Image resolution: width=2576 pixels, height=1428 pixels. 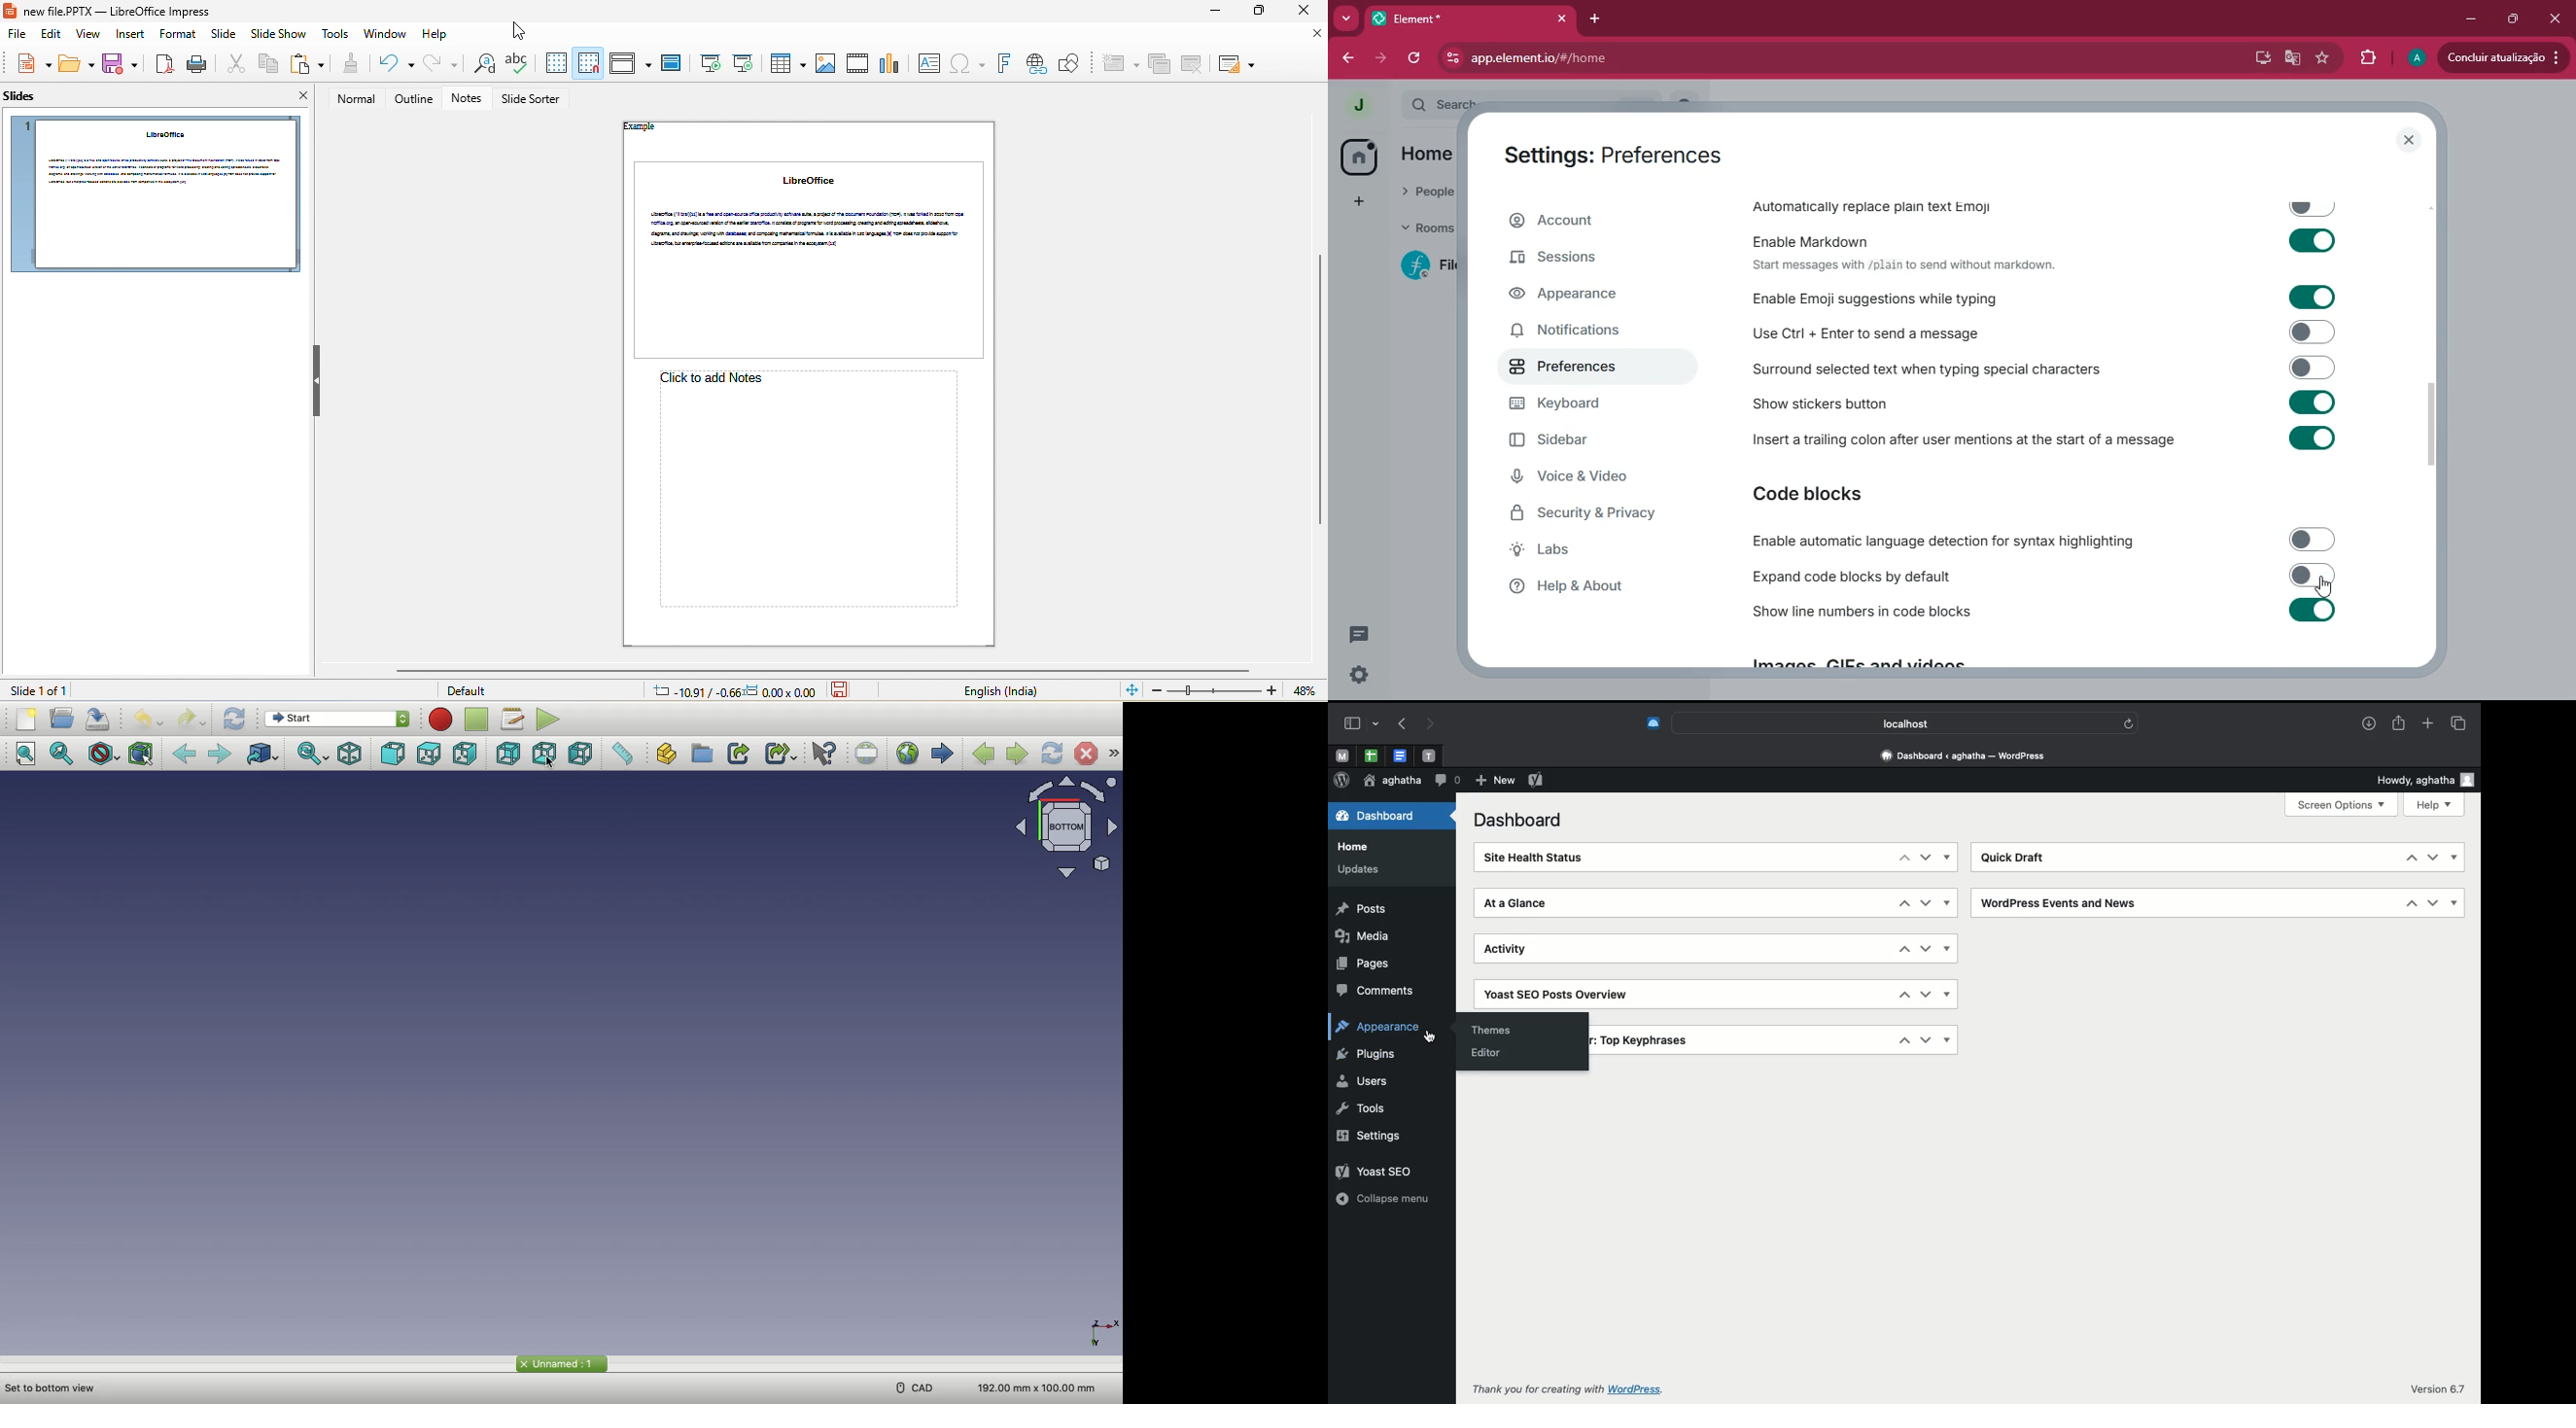 What do you see at coordinates (1032, 1385) in the screenshot?
I see `Dimension` at bounding box center [1032, 1385].